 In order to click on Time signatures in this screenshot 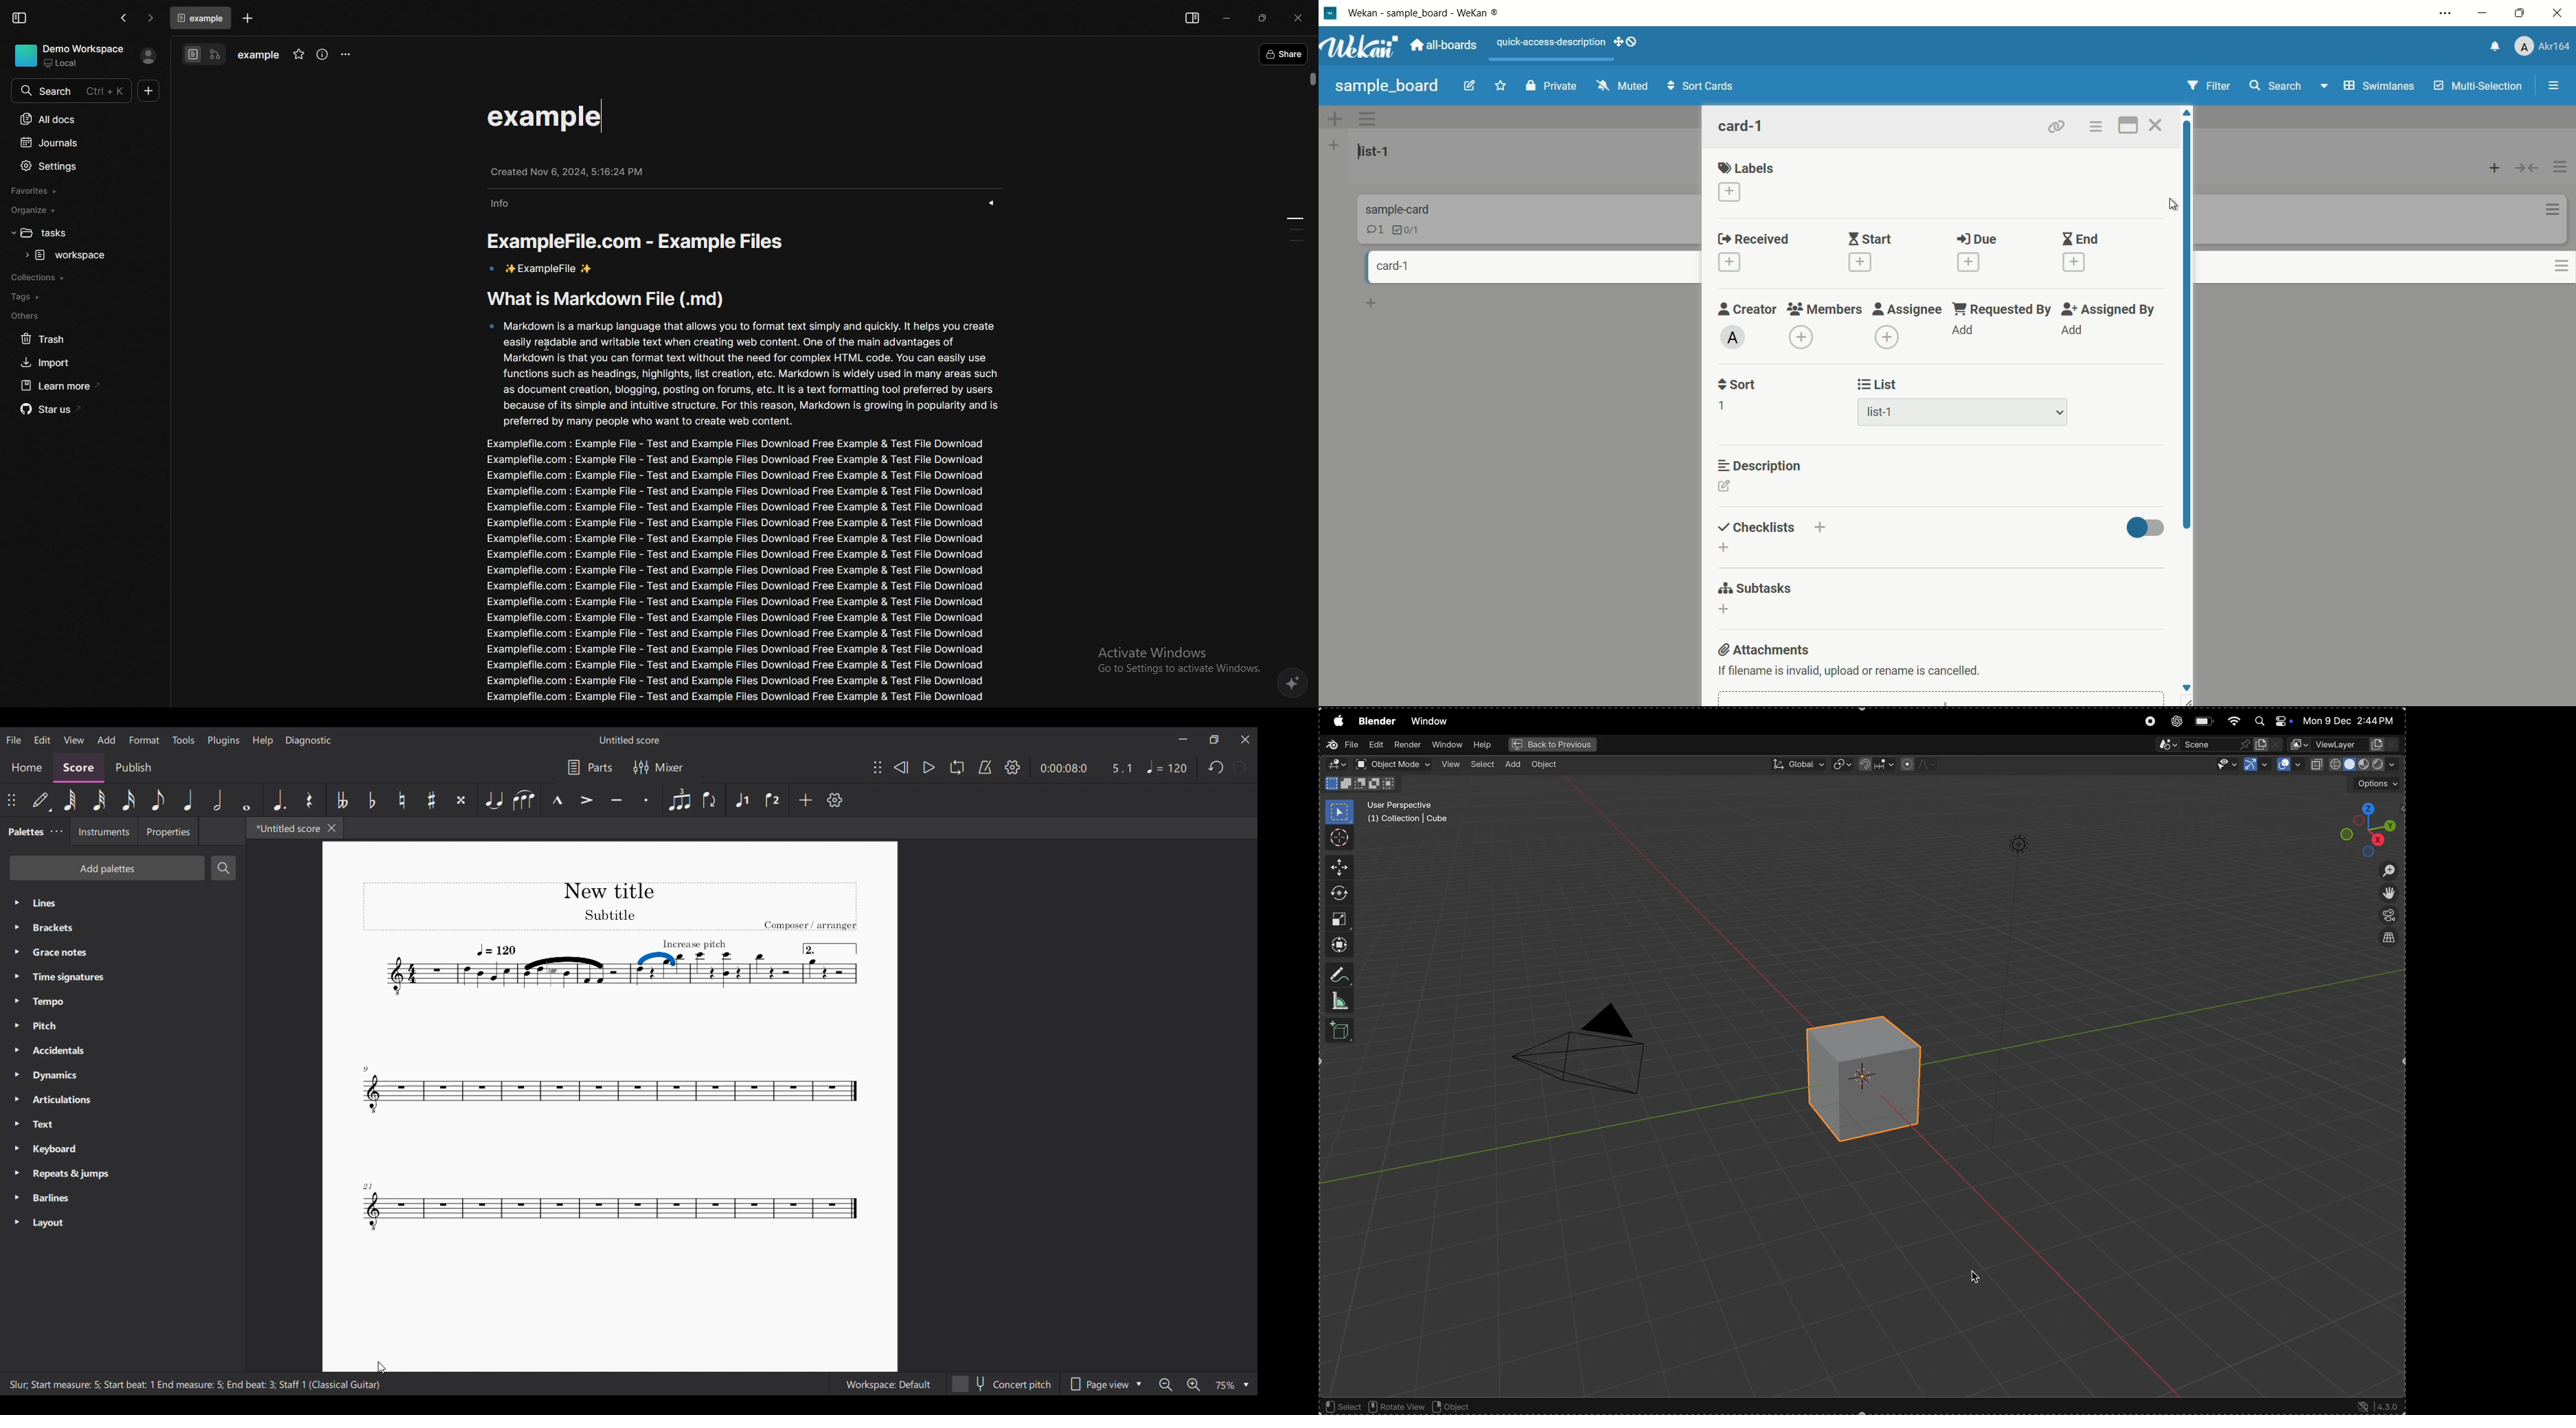, I will do `click(122, 977)`.